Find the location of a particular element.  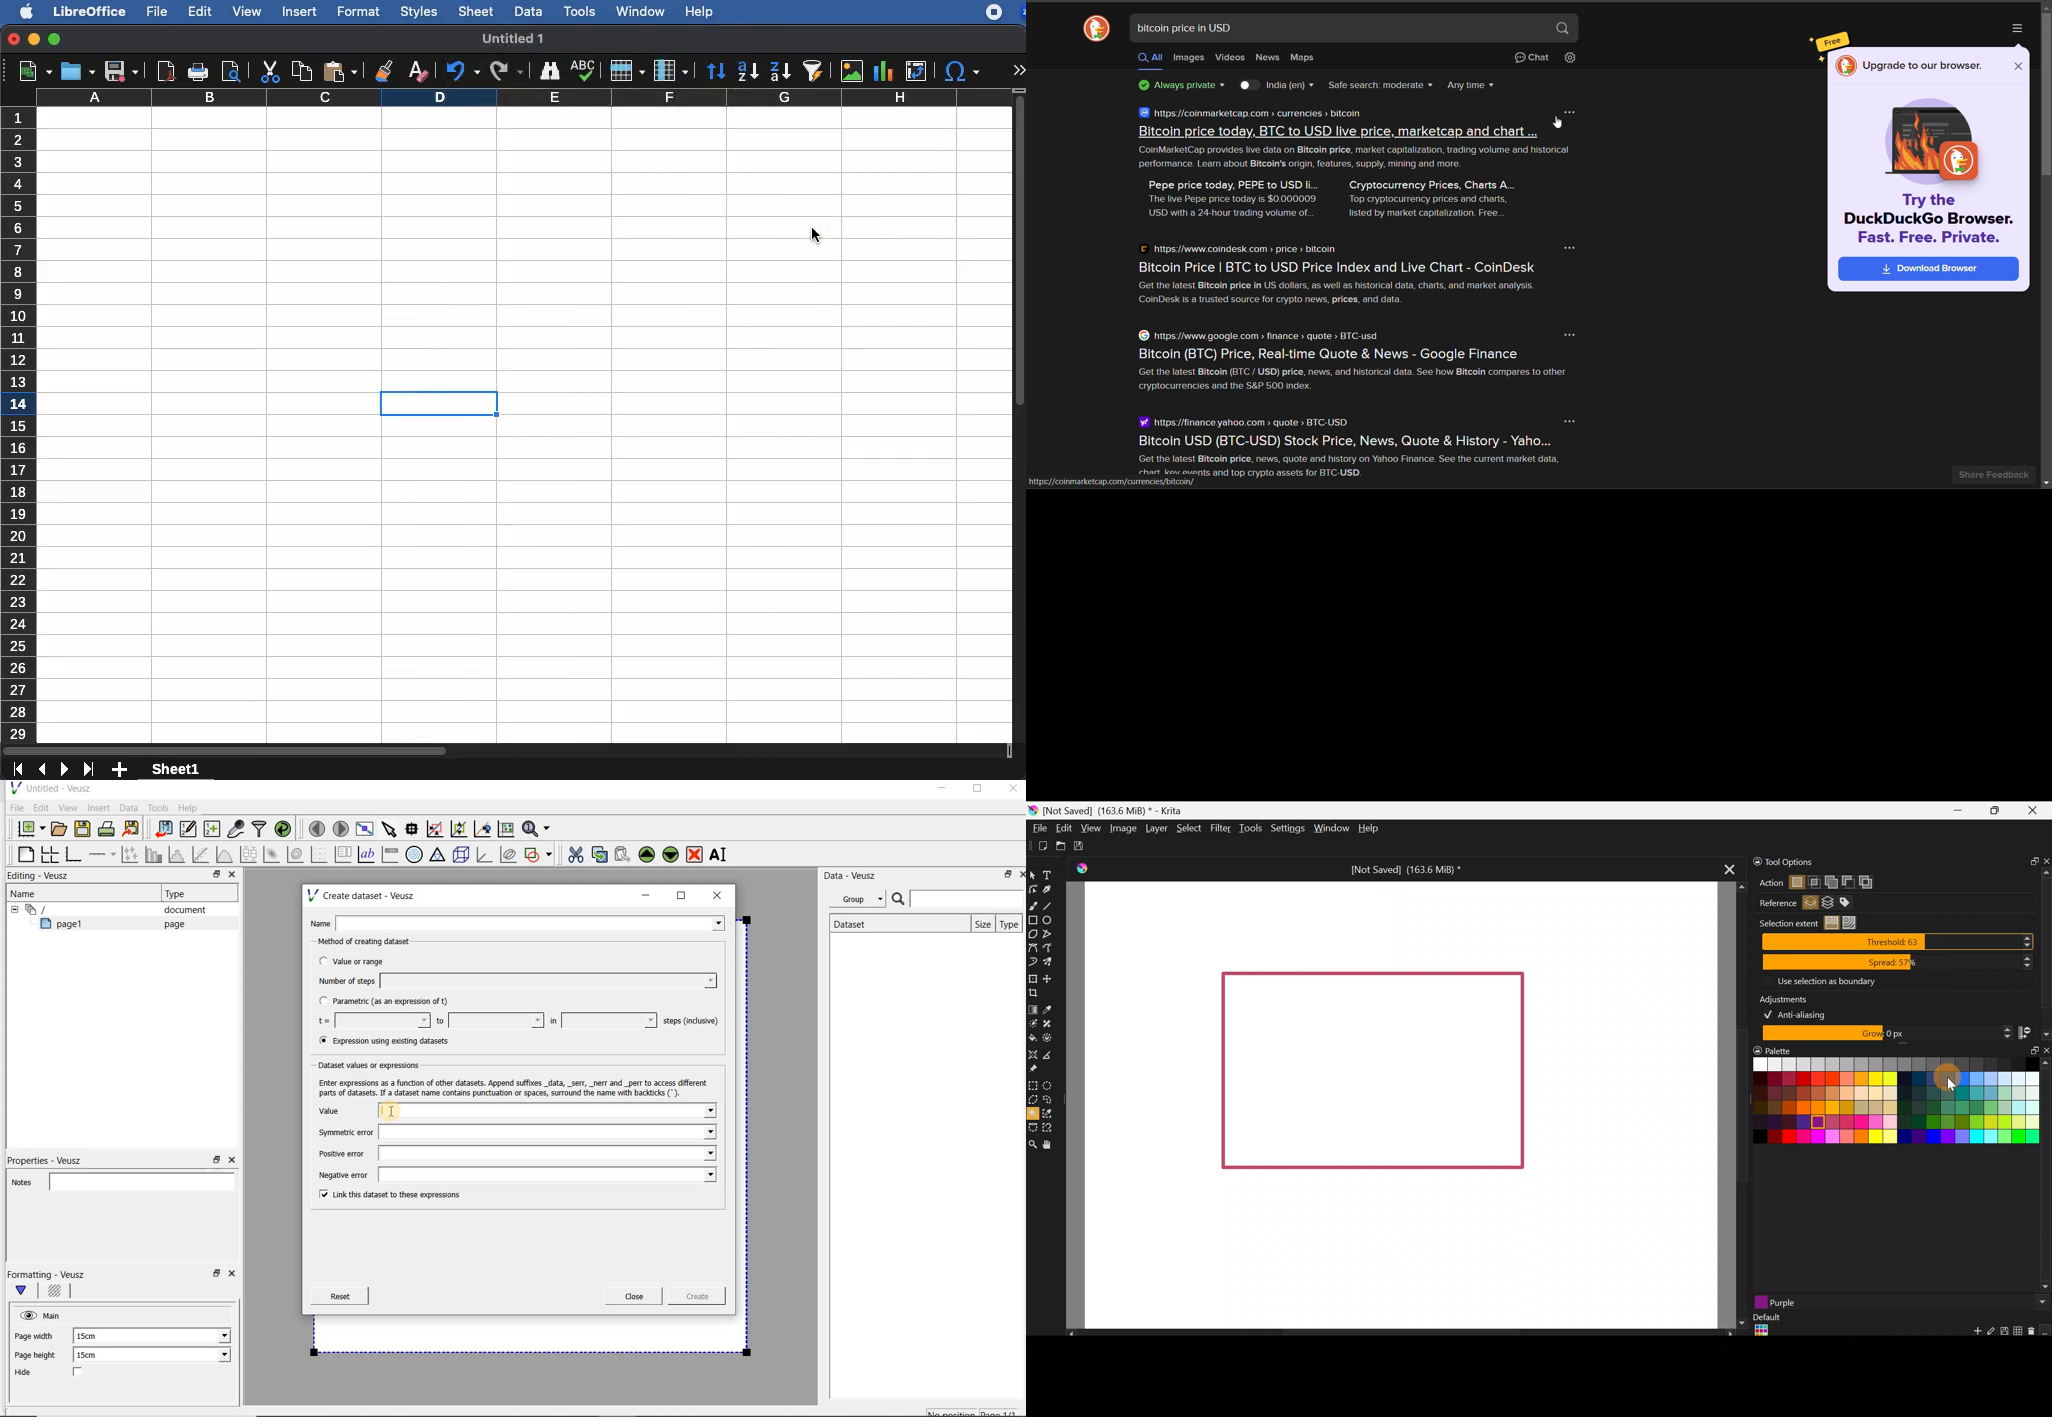

Selection extent is located at coordinates (1787, 923).